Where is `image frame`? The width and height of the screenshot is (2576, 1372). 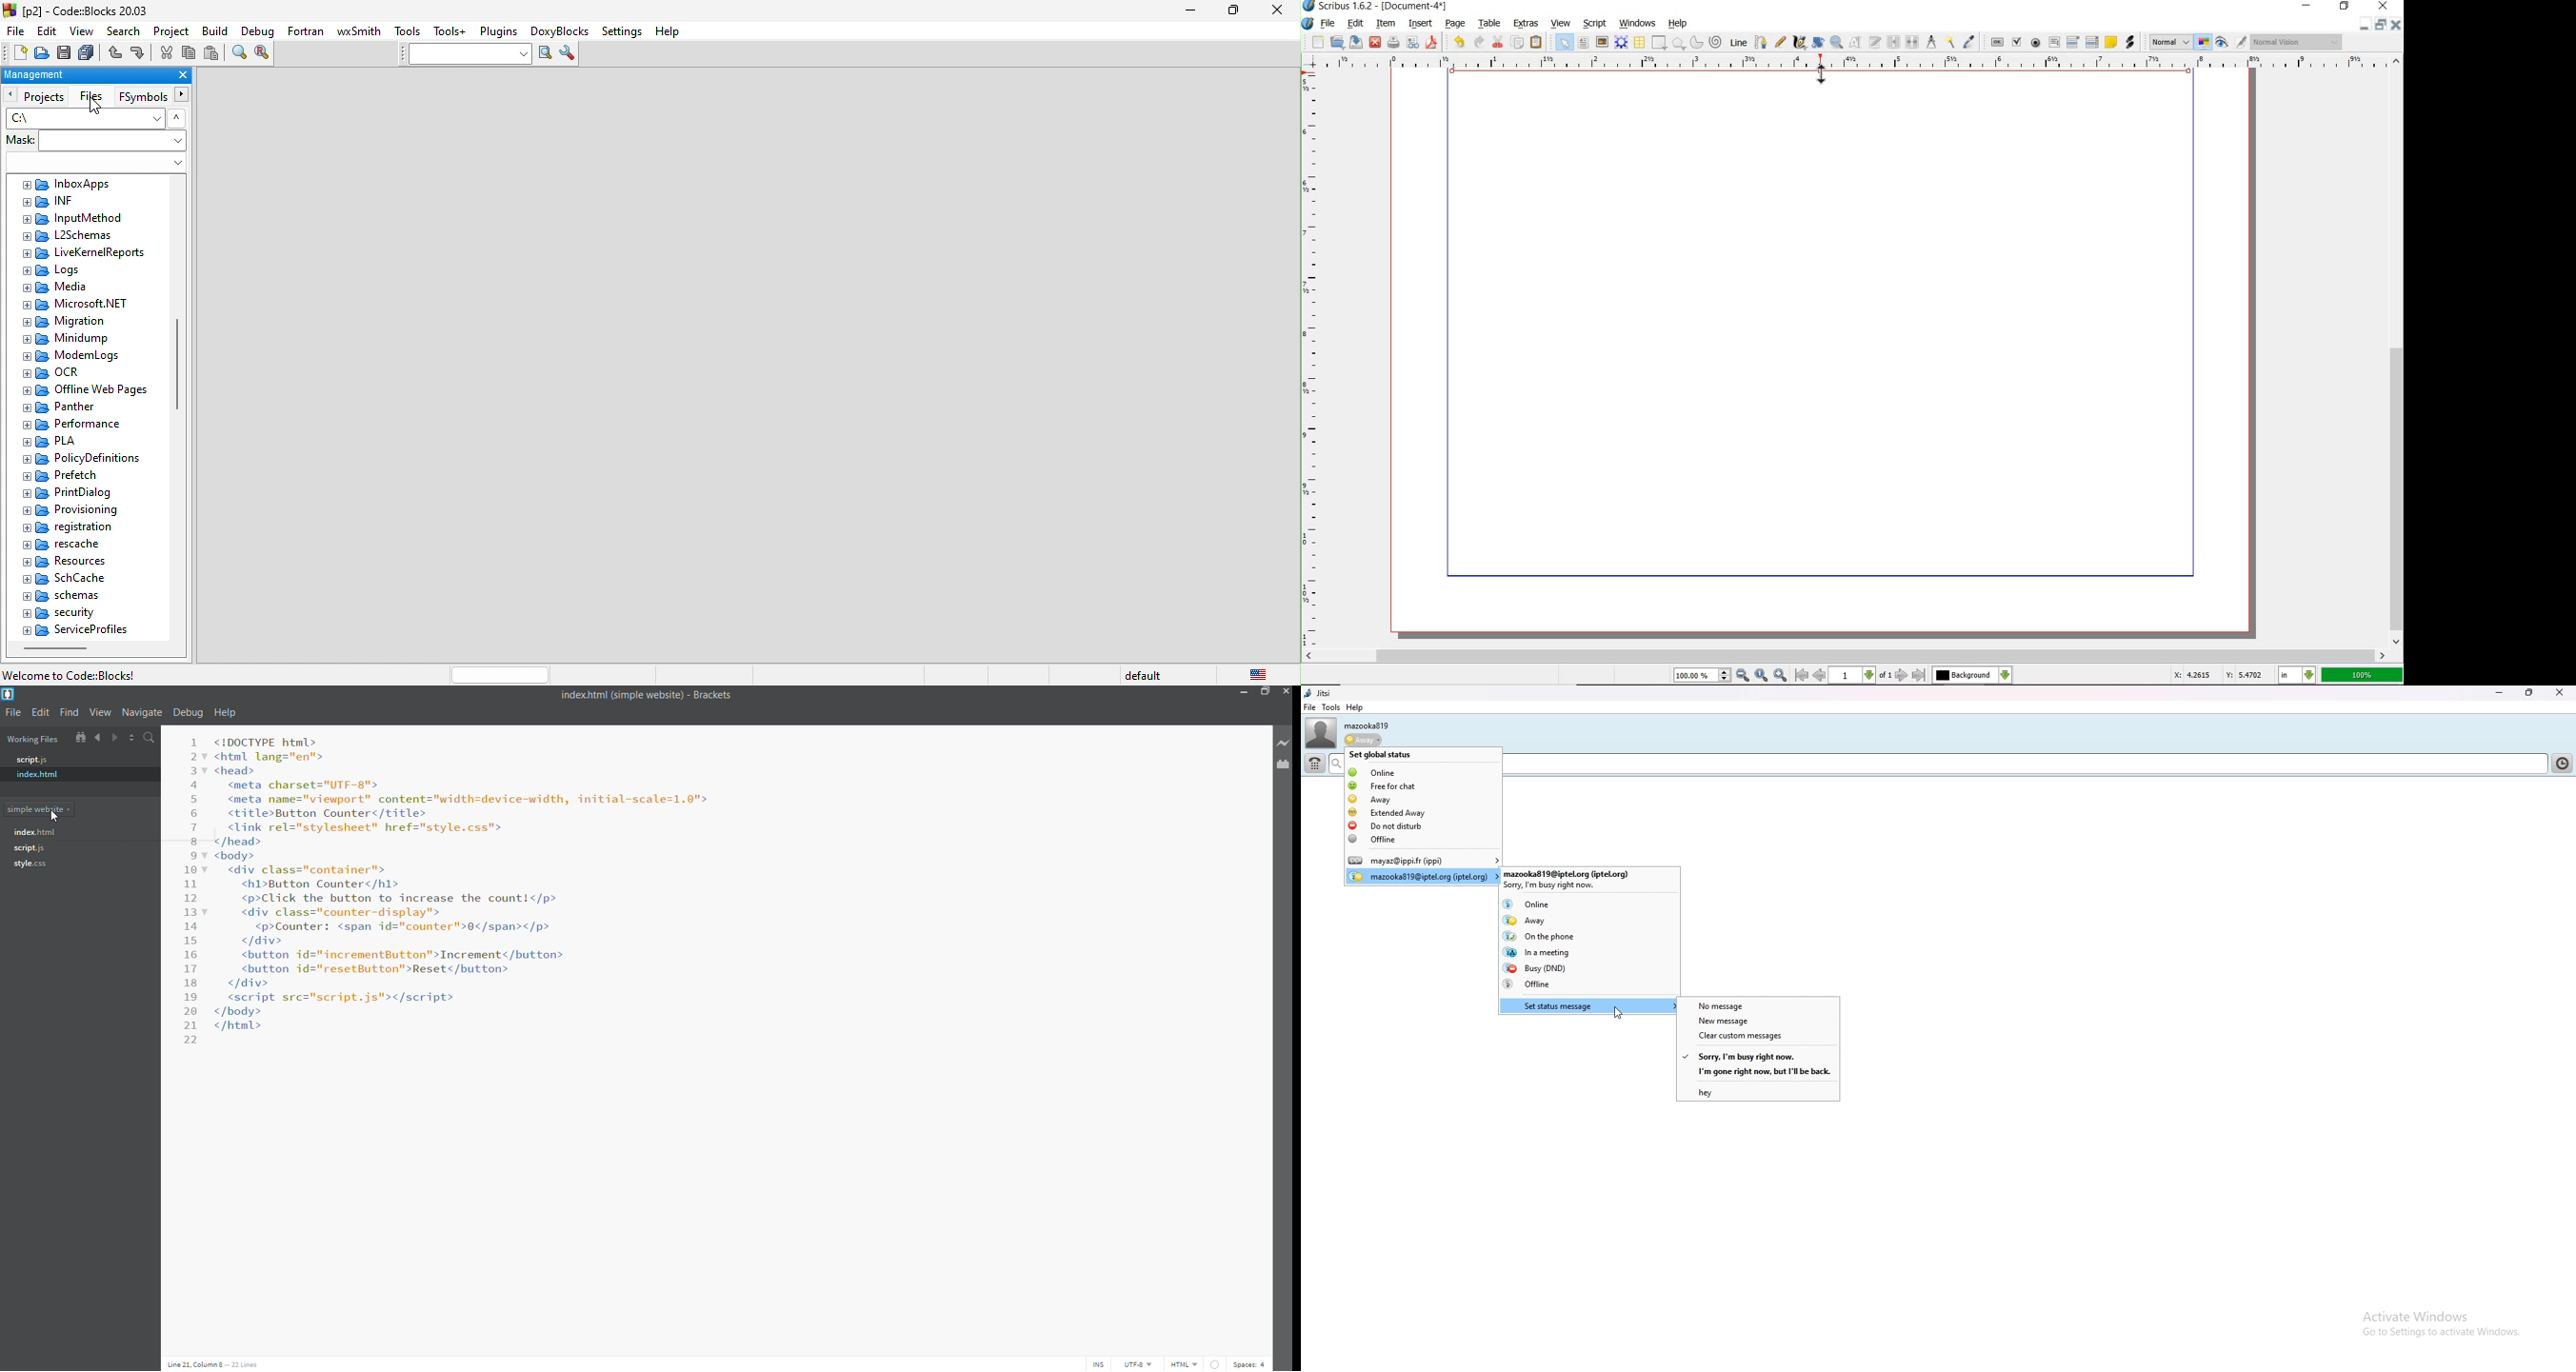 image frame is located at coordinates (1602, 43).